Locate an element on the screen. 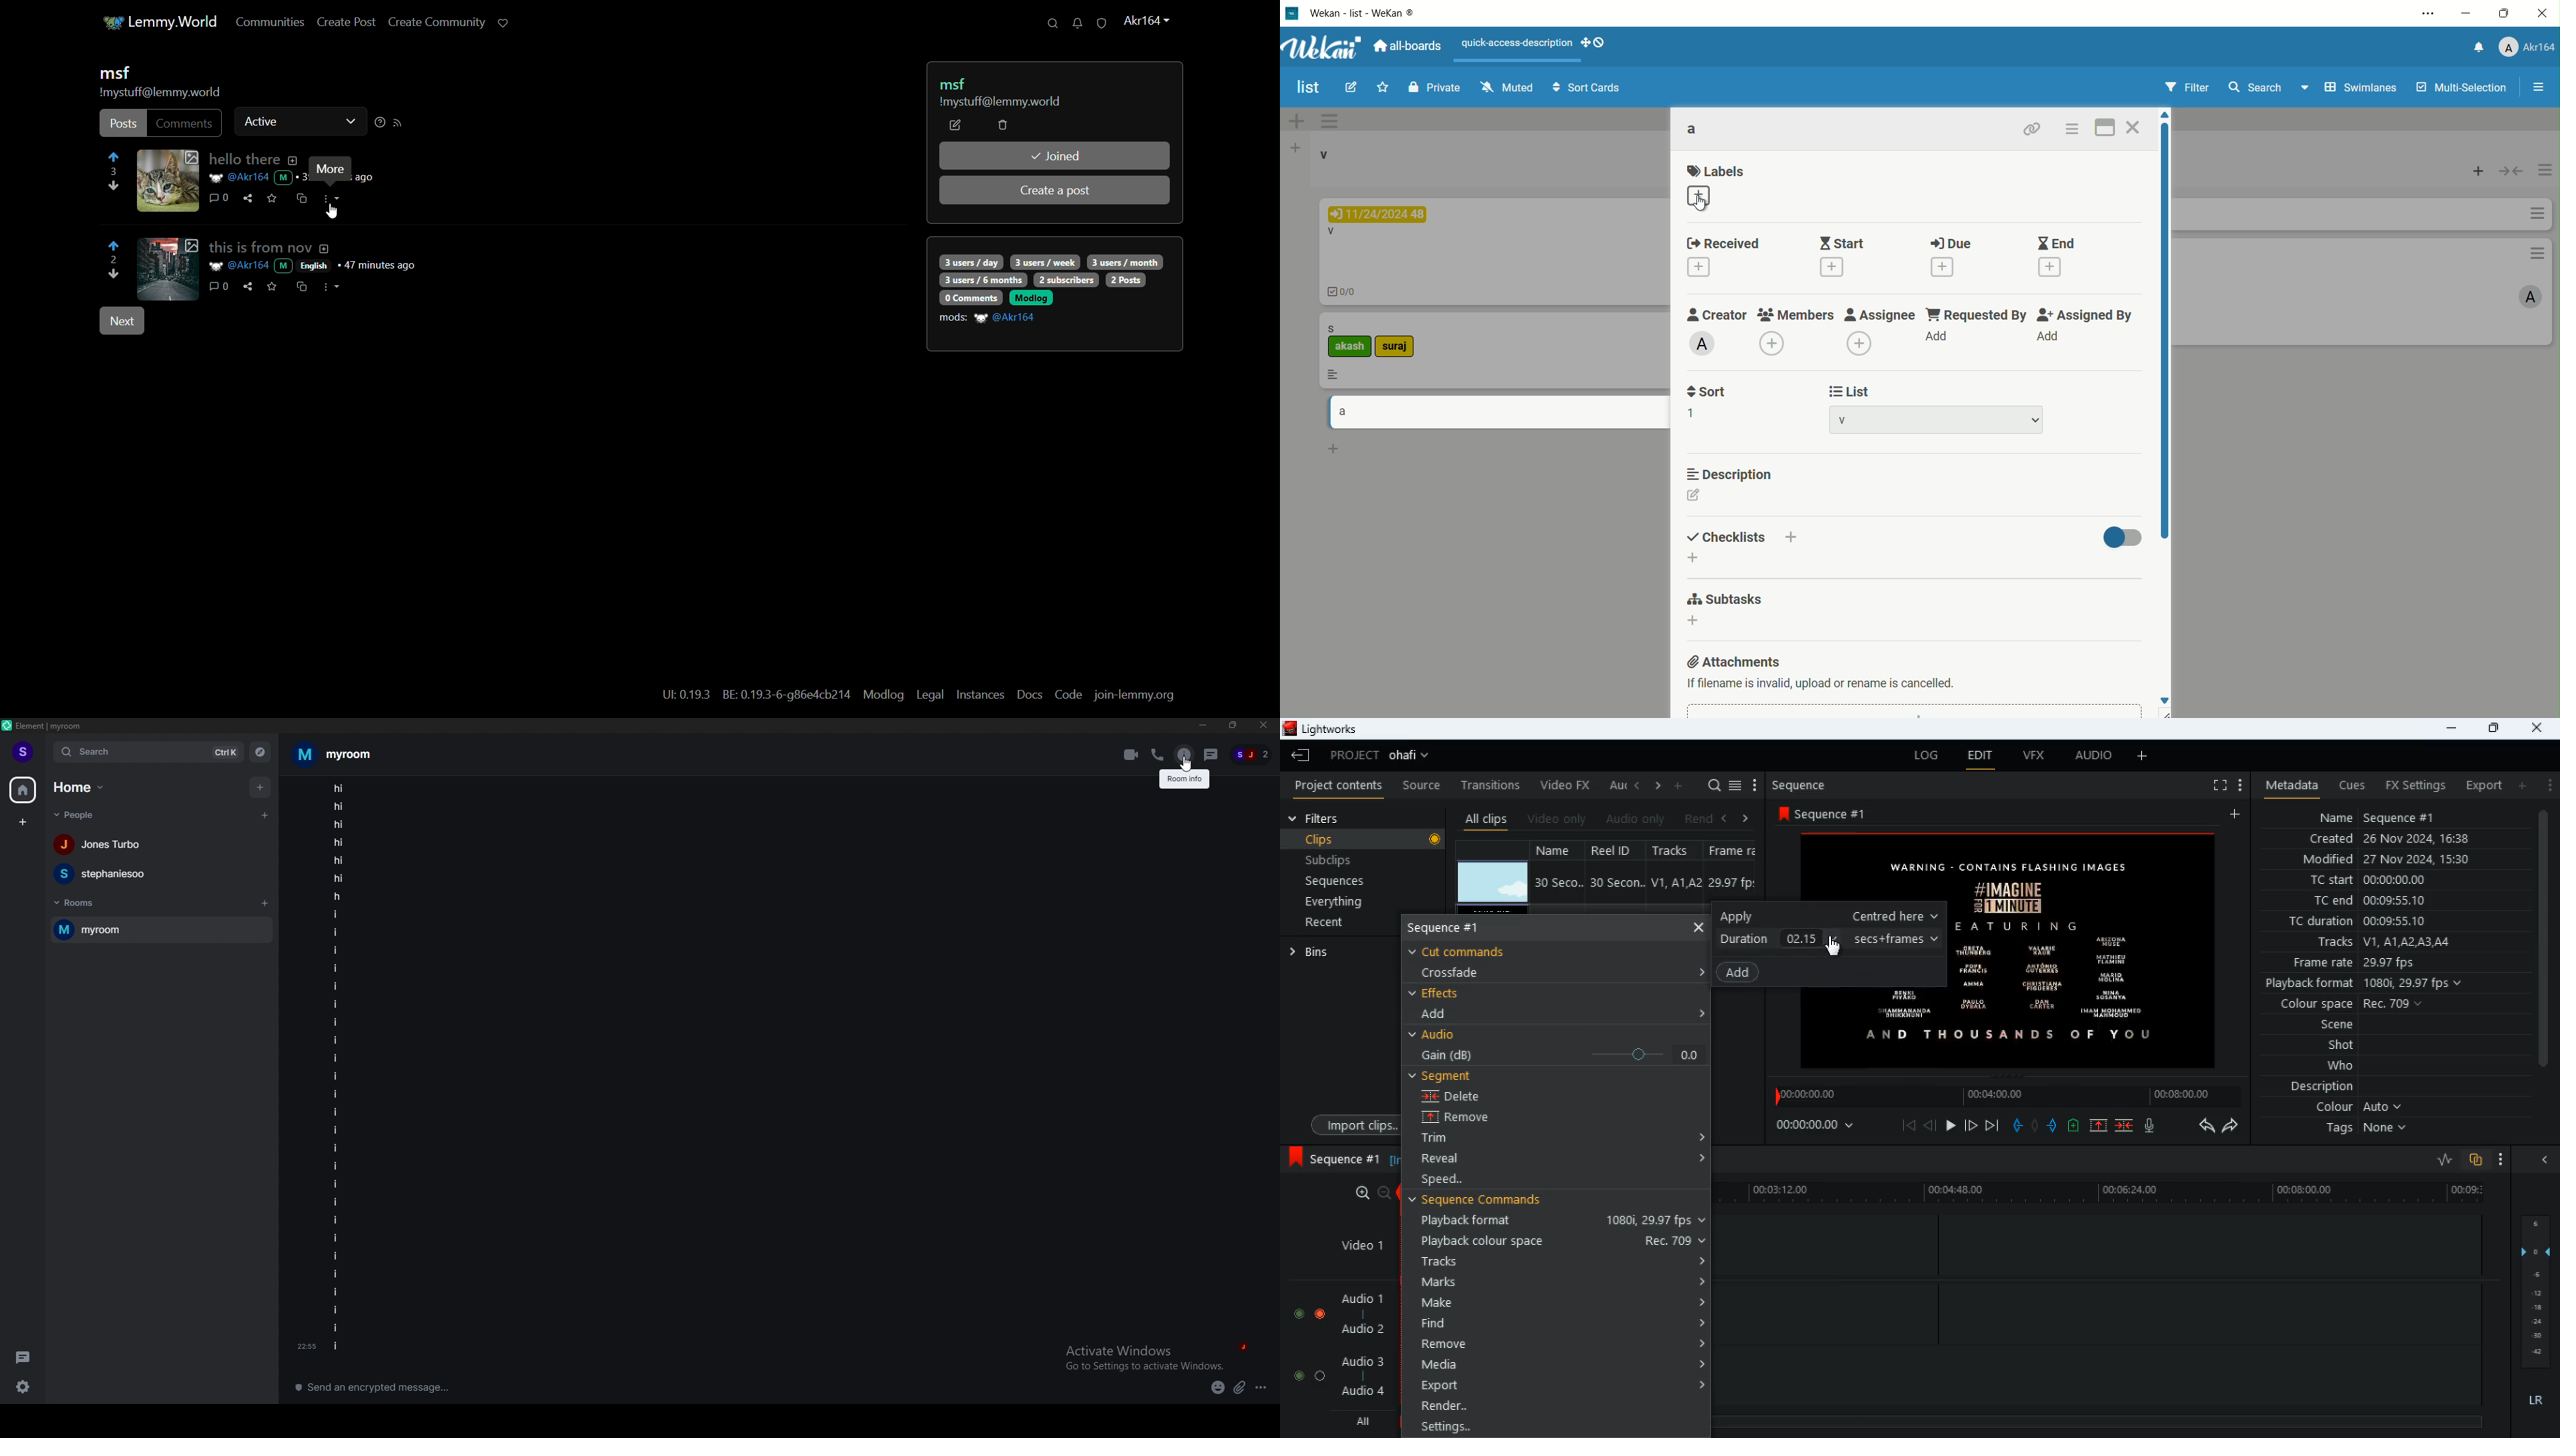  layers is located at coordinates (2539, 1291).